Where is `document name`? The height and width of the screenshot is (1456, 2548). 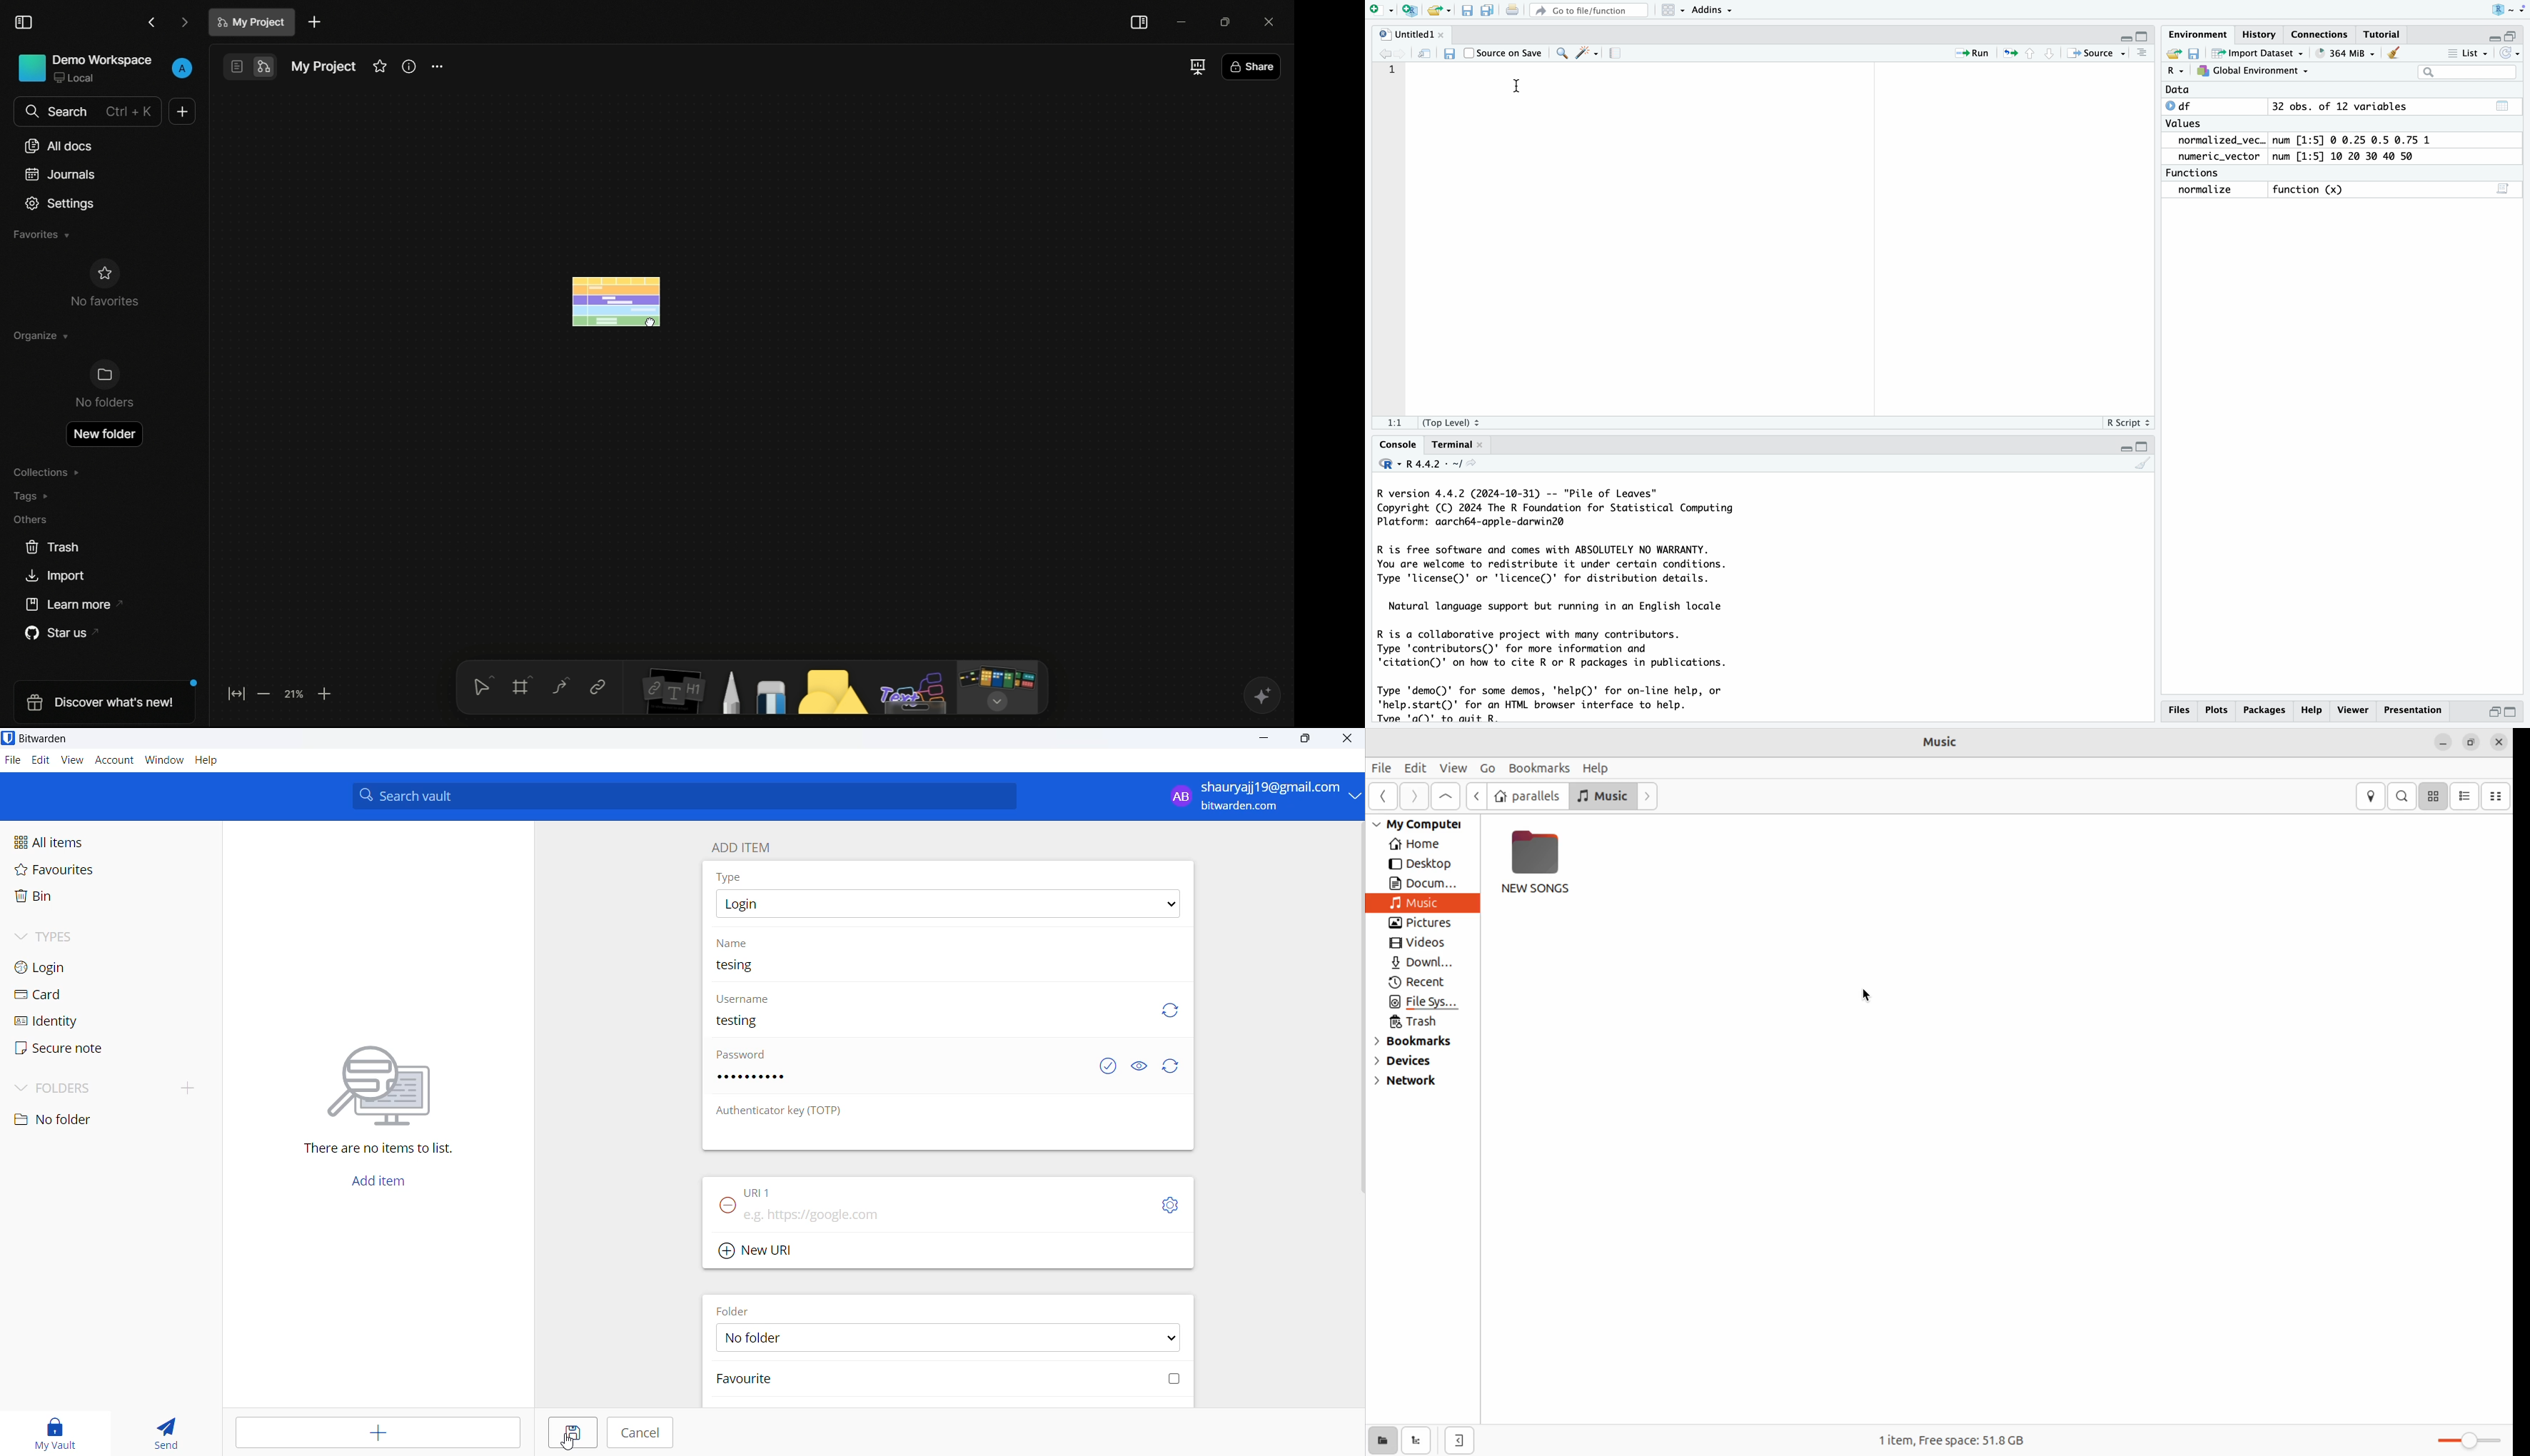
document name is located at coordinates (251, 22).